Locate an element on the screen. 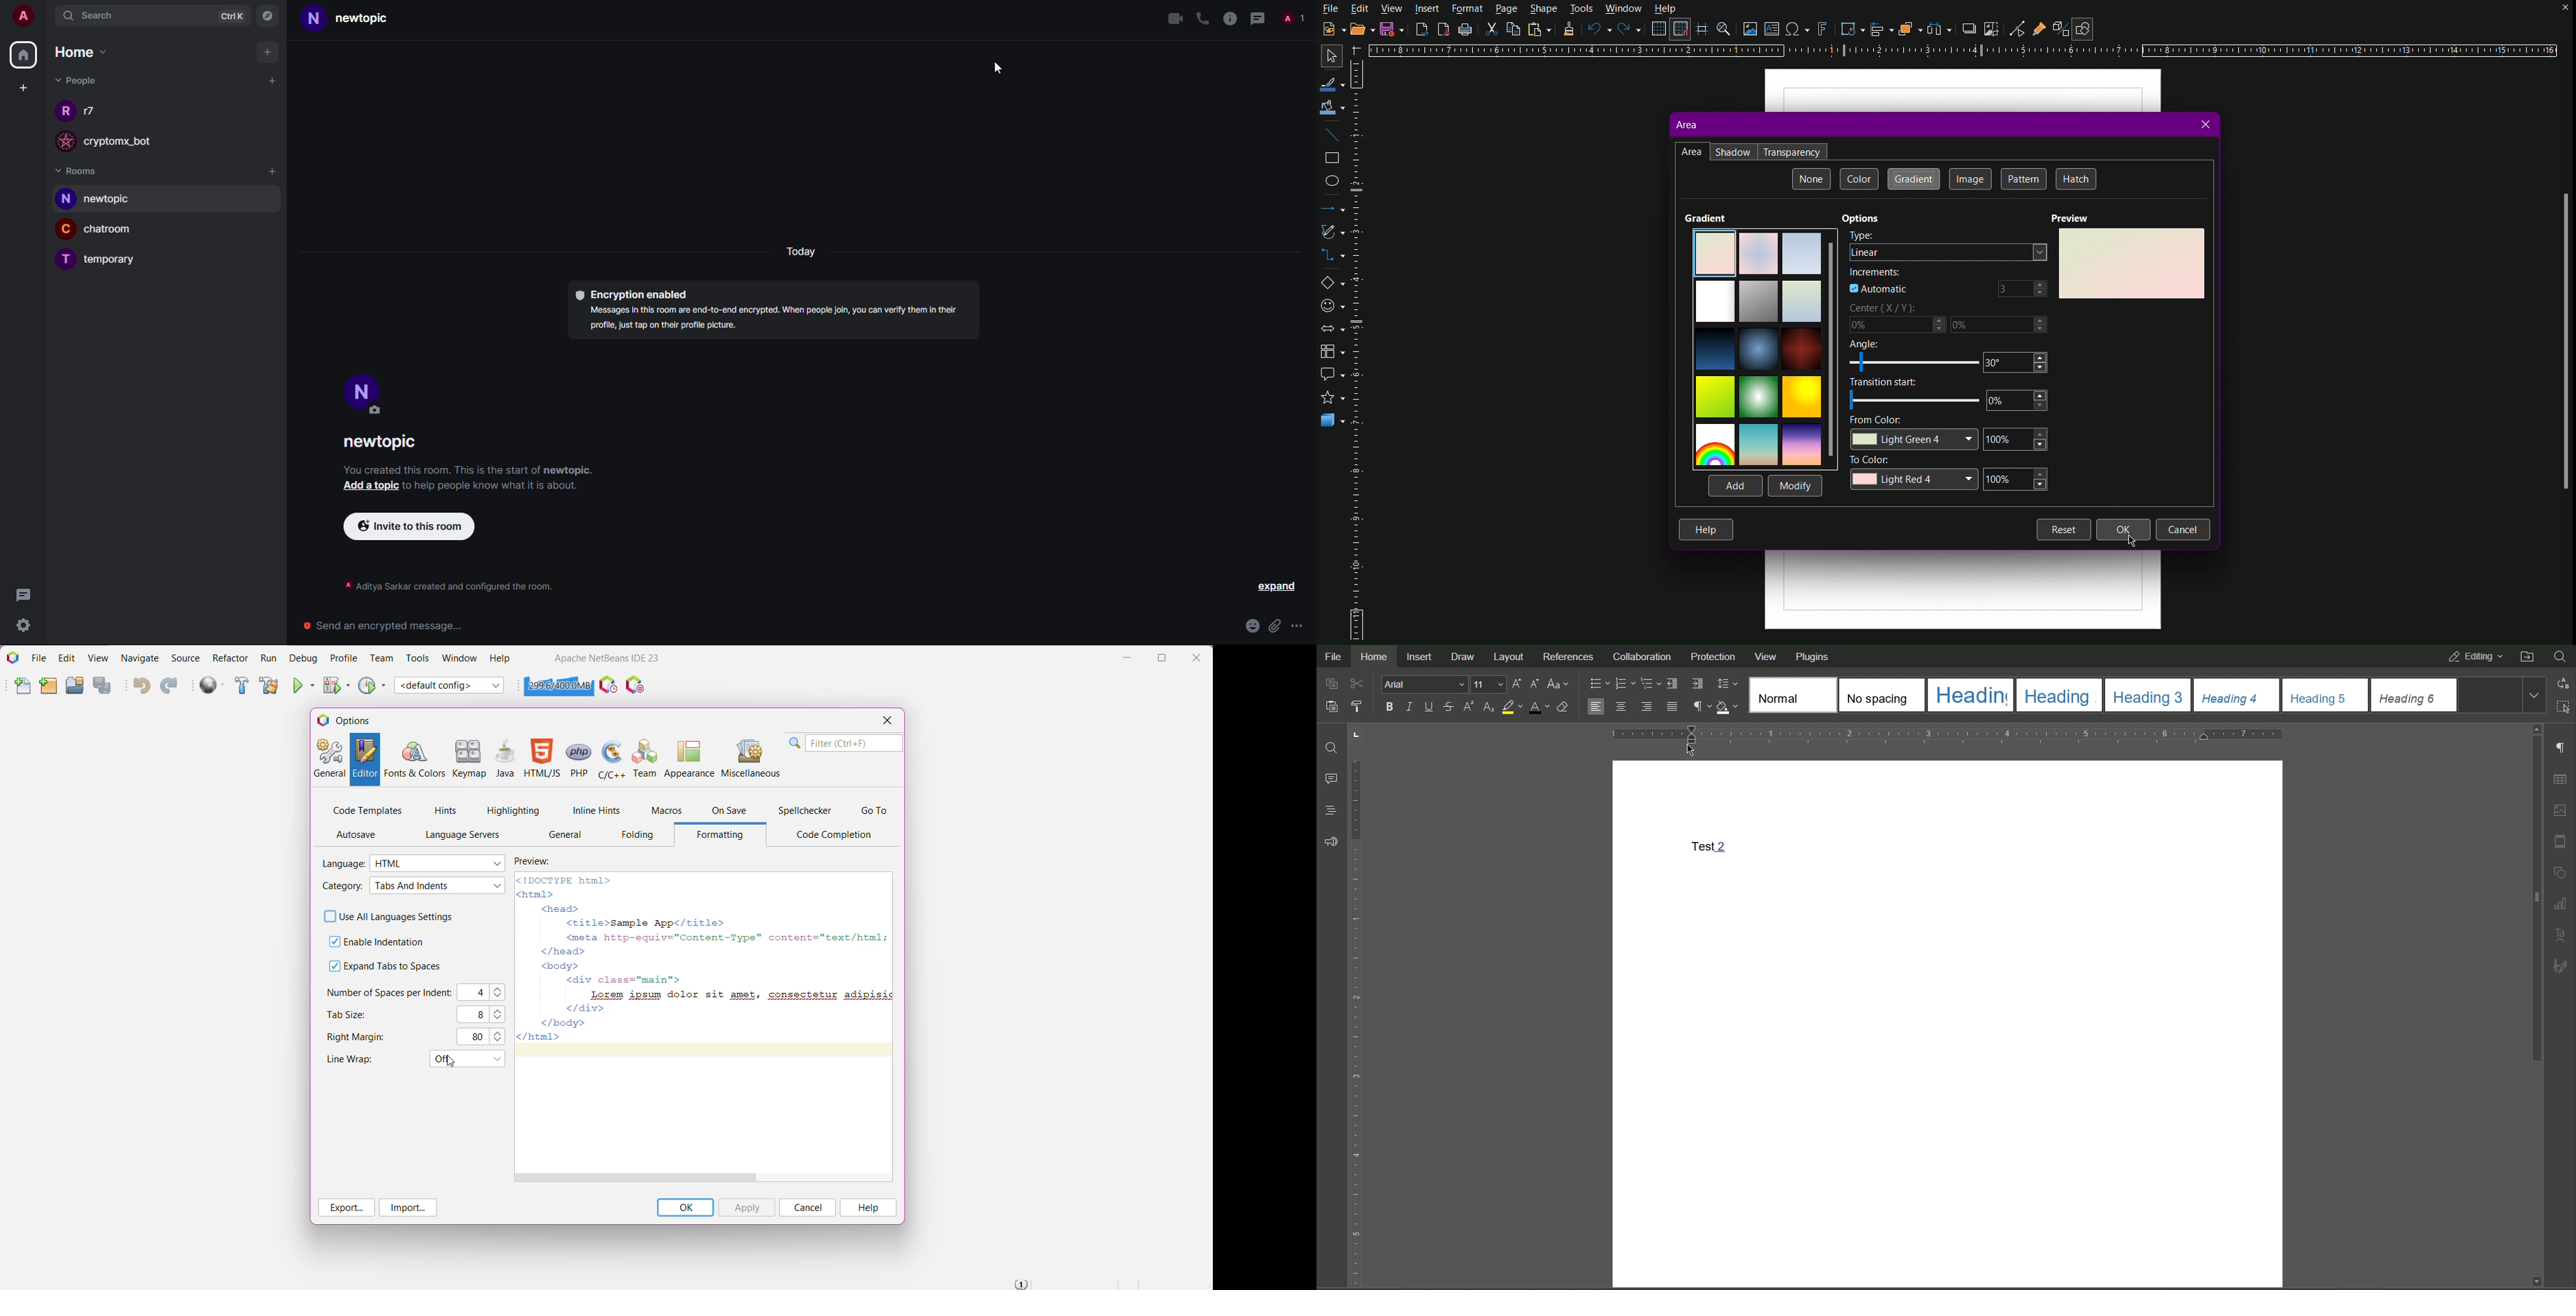 The width and height of the screenshot is (2576, 1316). Open File Location is located at coordinates (2527, 657).